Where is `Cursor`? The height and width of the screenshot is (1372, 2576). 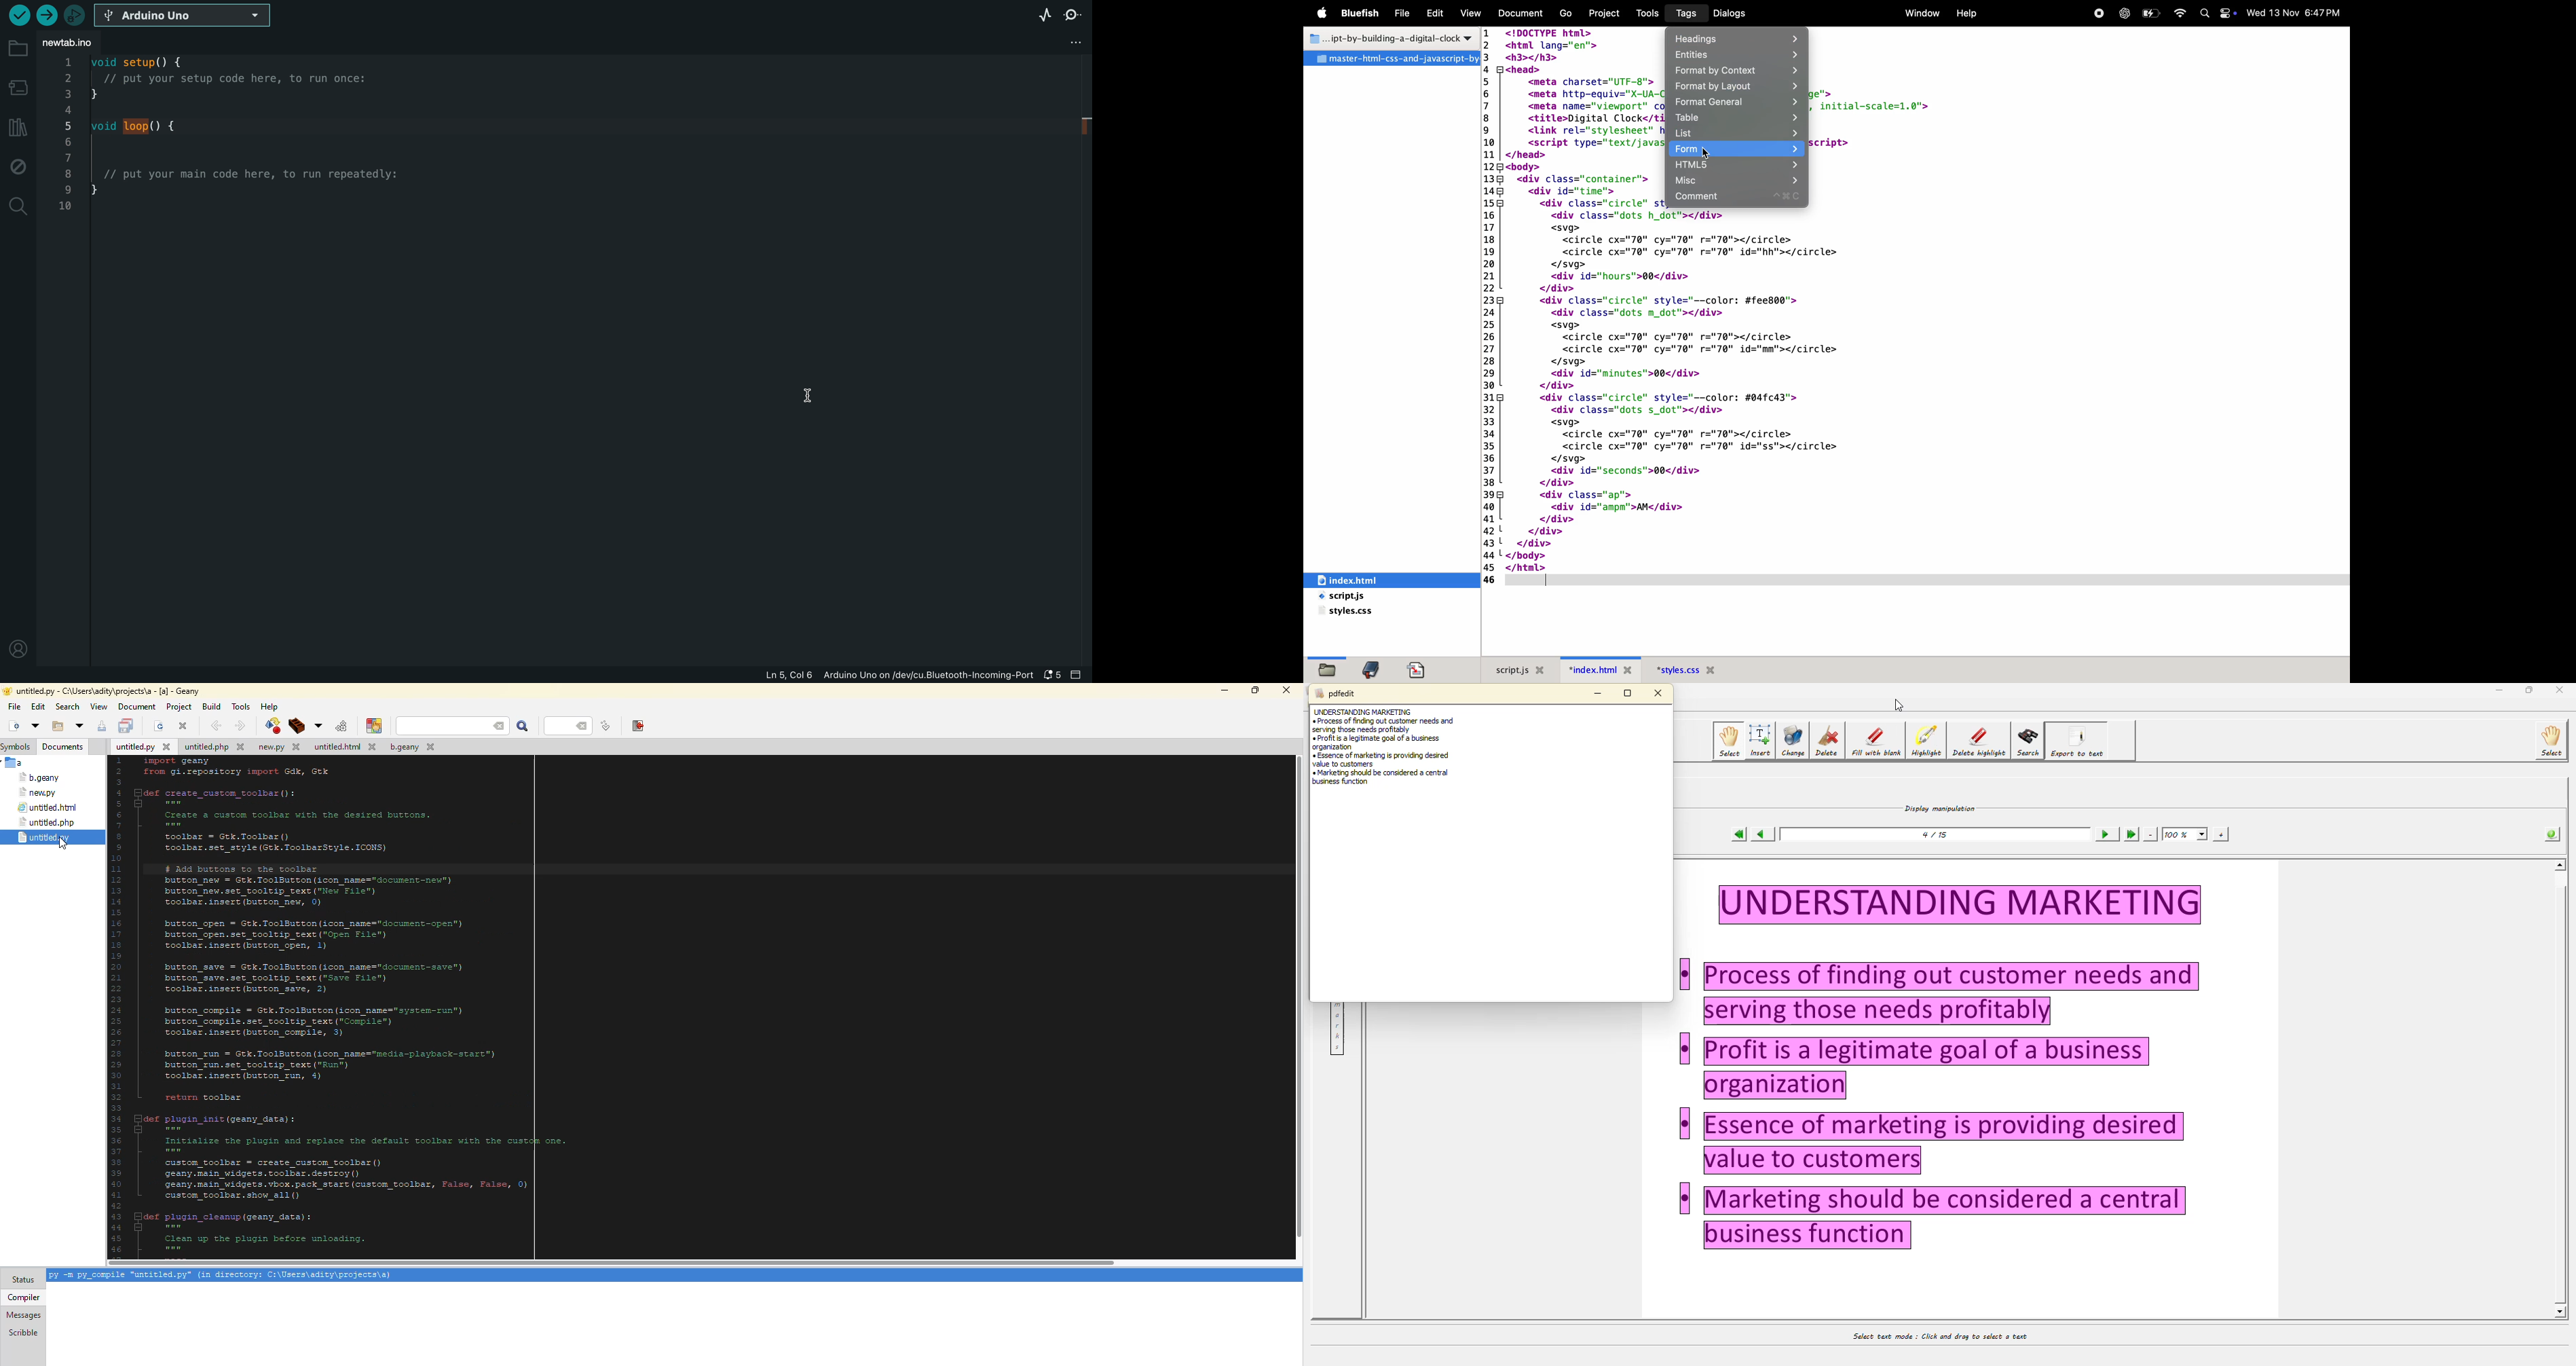
Cursor is located at coordinates (1707, 152).